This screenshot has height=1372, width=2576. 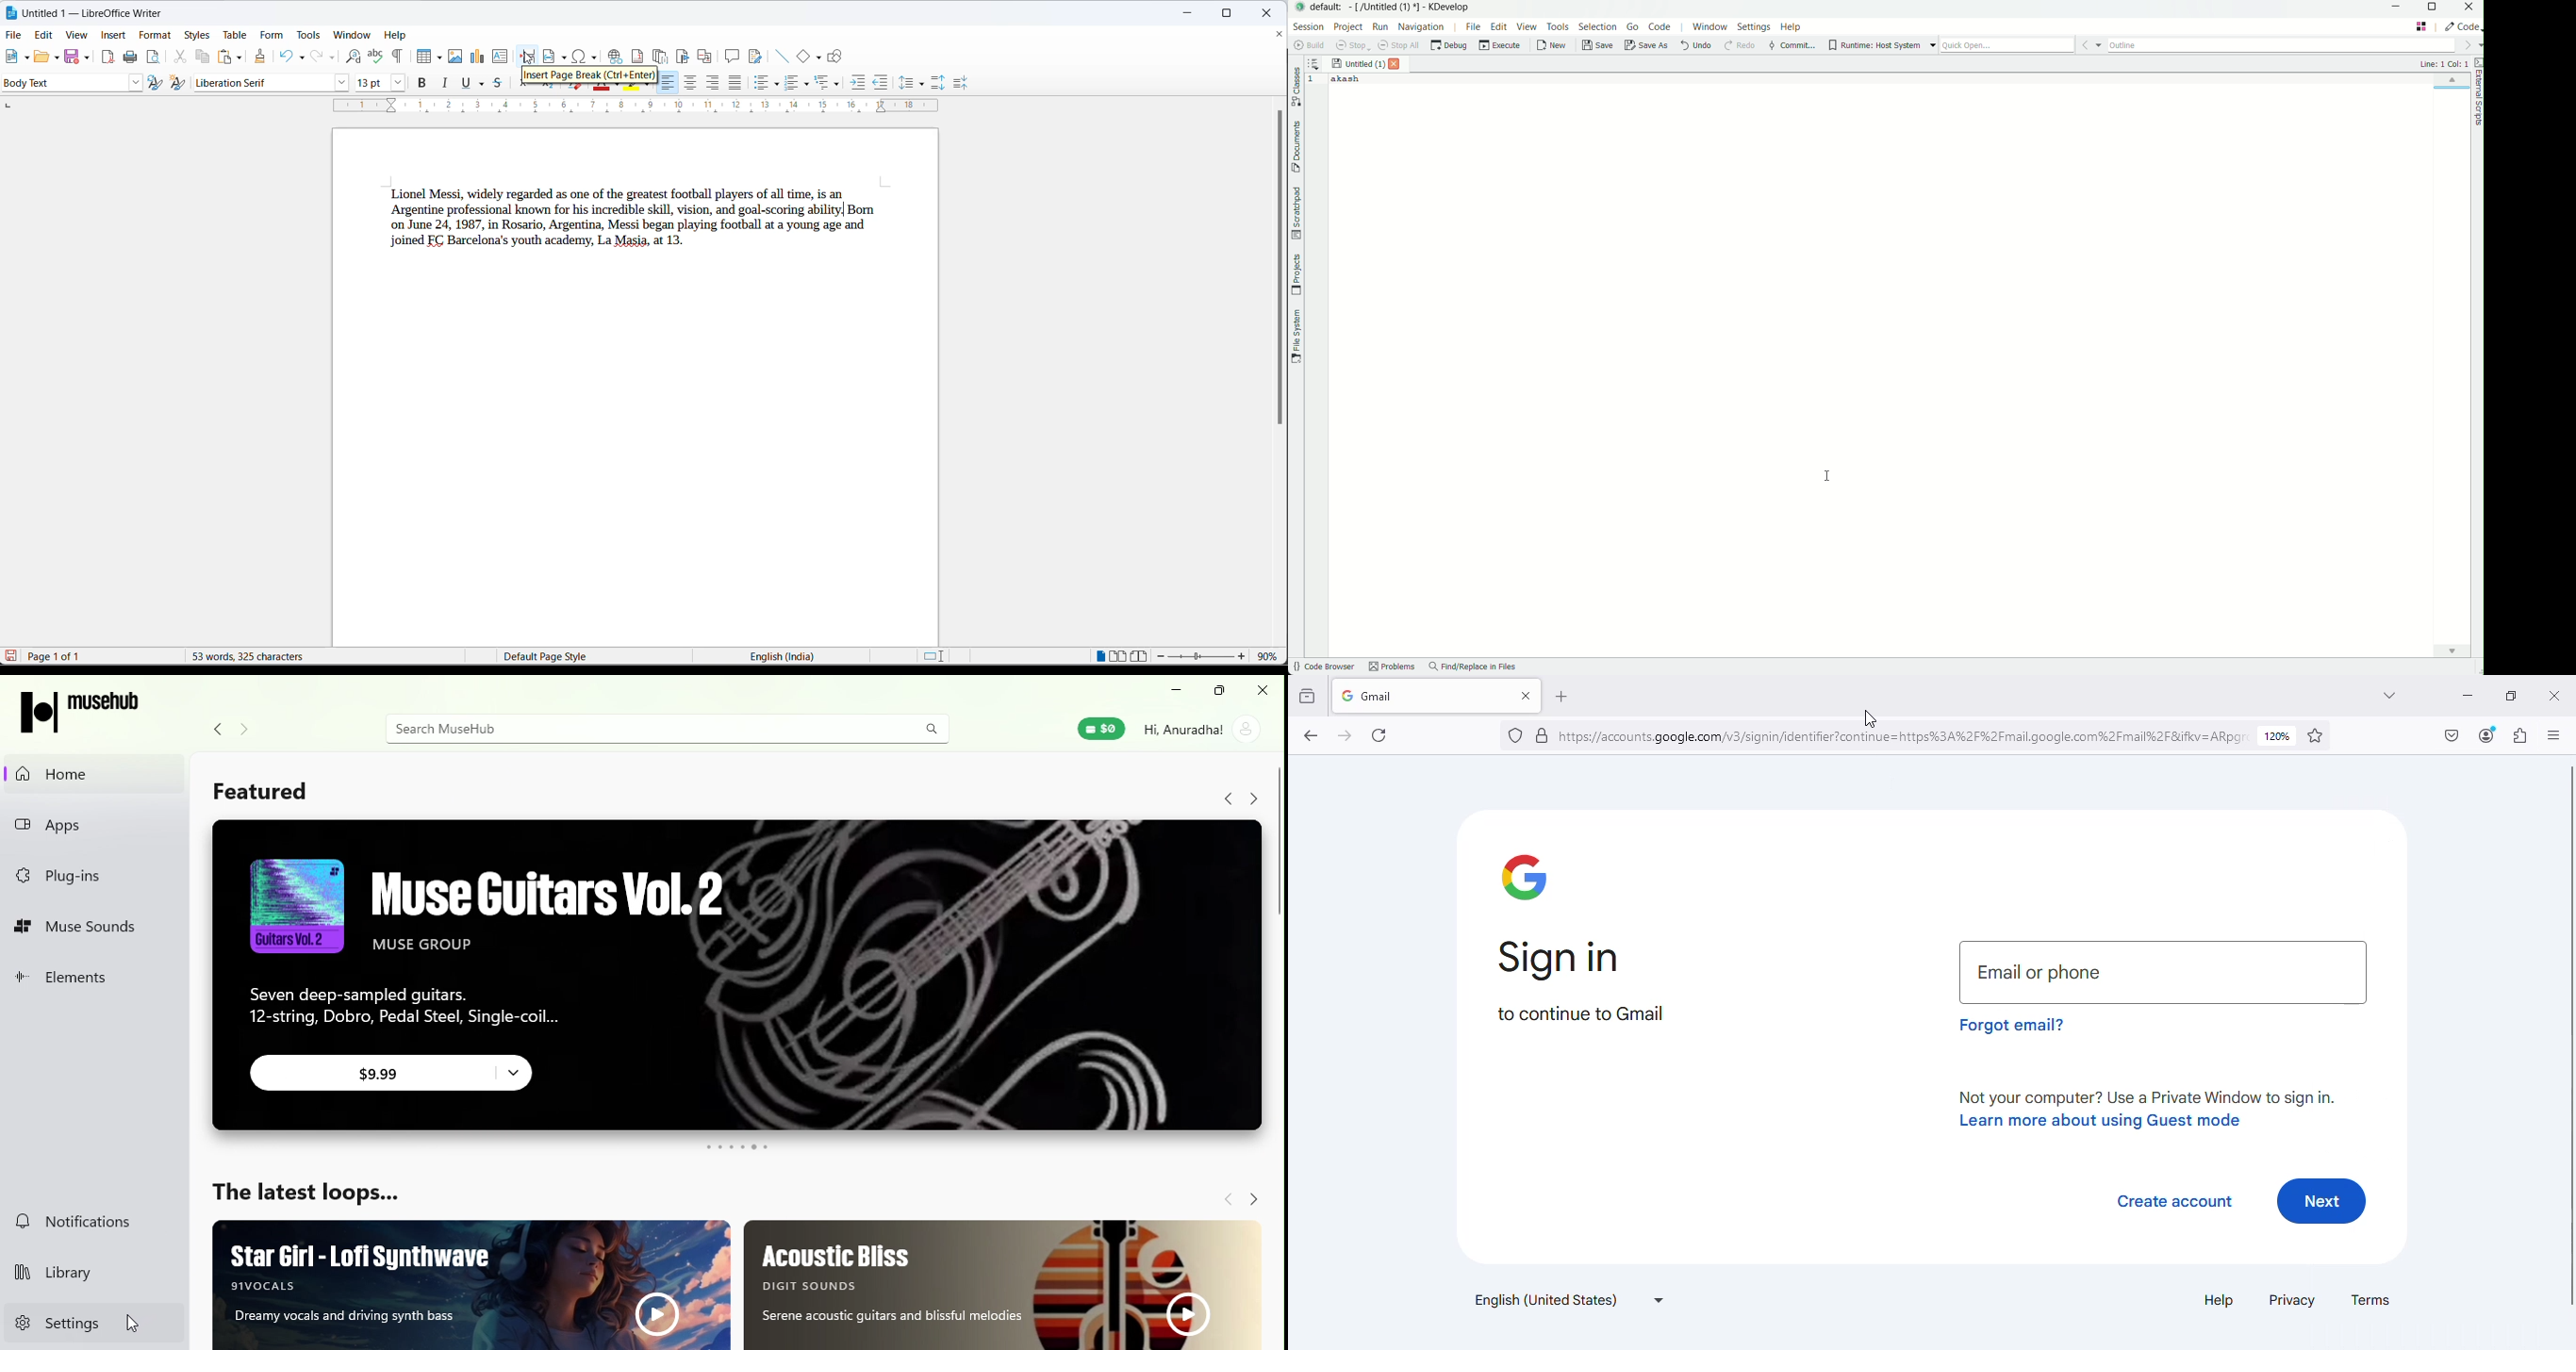 I want to click on close file, so click(x=1397, y=64).